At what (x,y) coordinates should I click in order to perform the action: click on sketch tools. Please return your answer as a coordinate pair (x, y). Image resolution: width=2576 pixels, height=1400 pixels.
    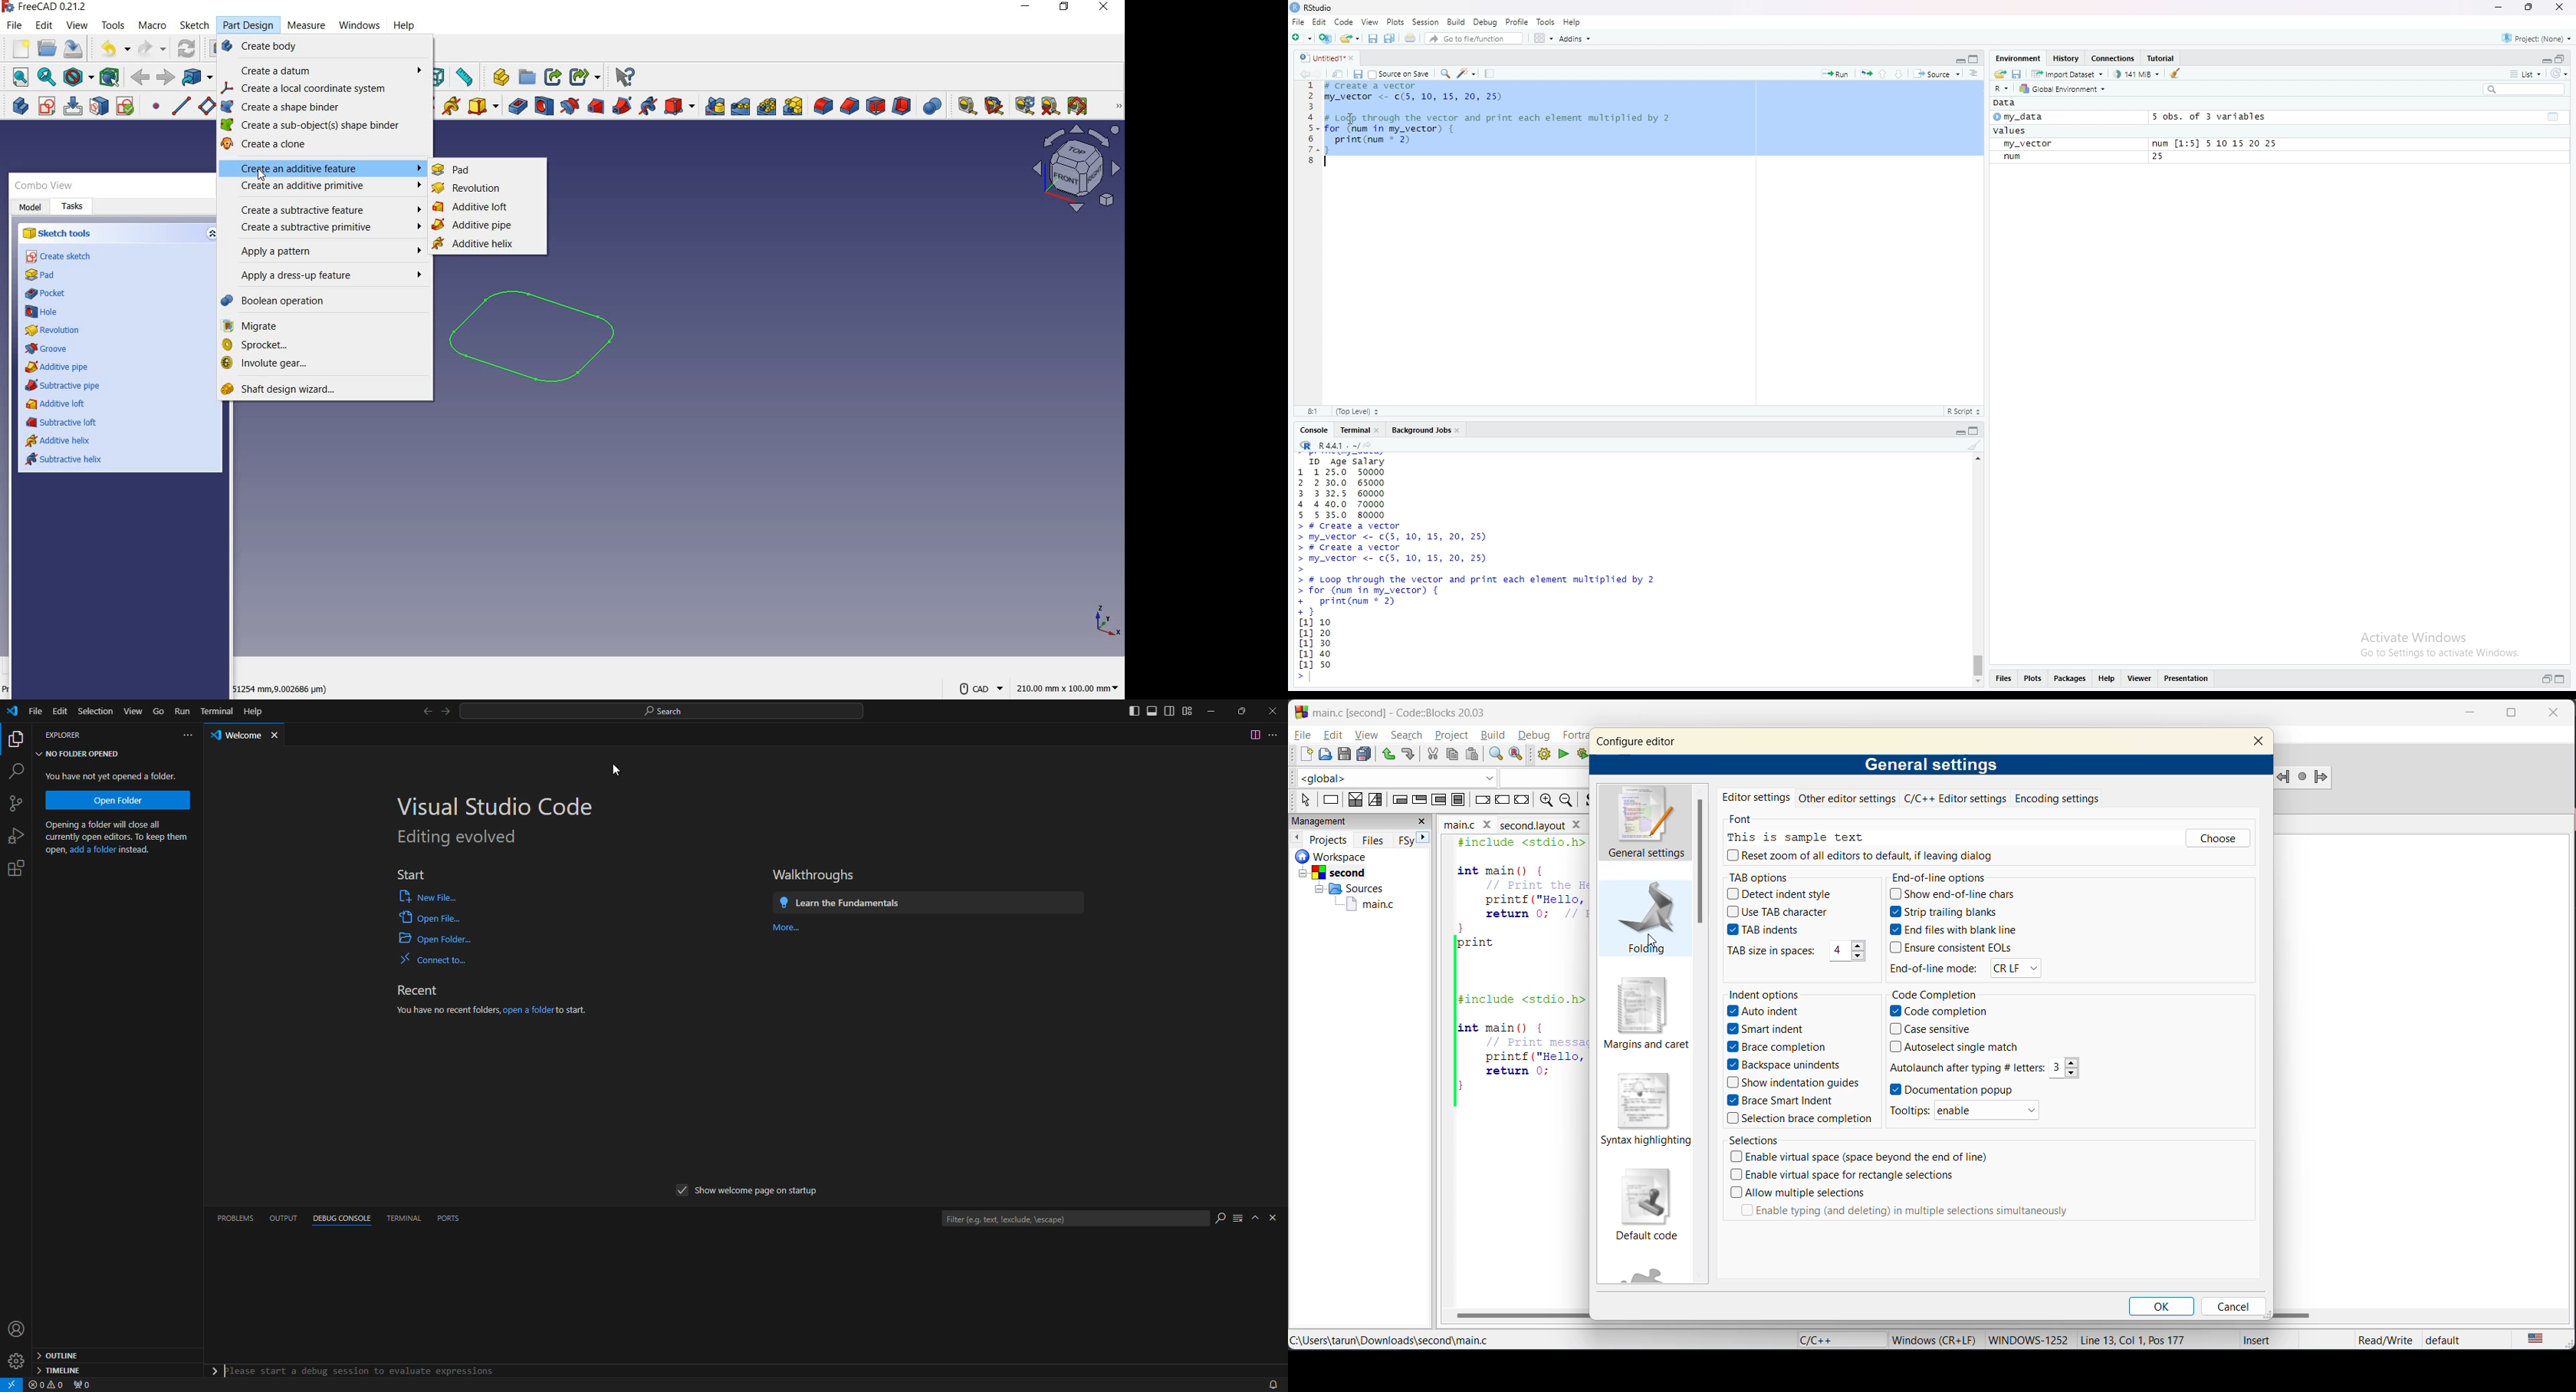
    Looking at the image, I should click on (58, 232).